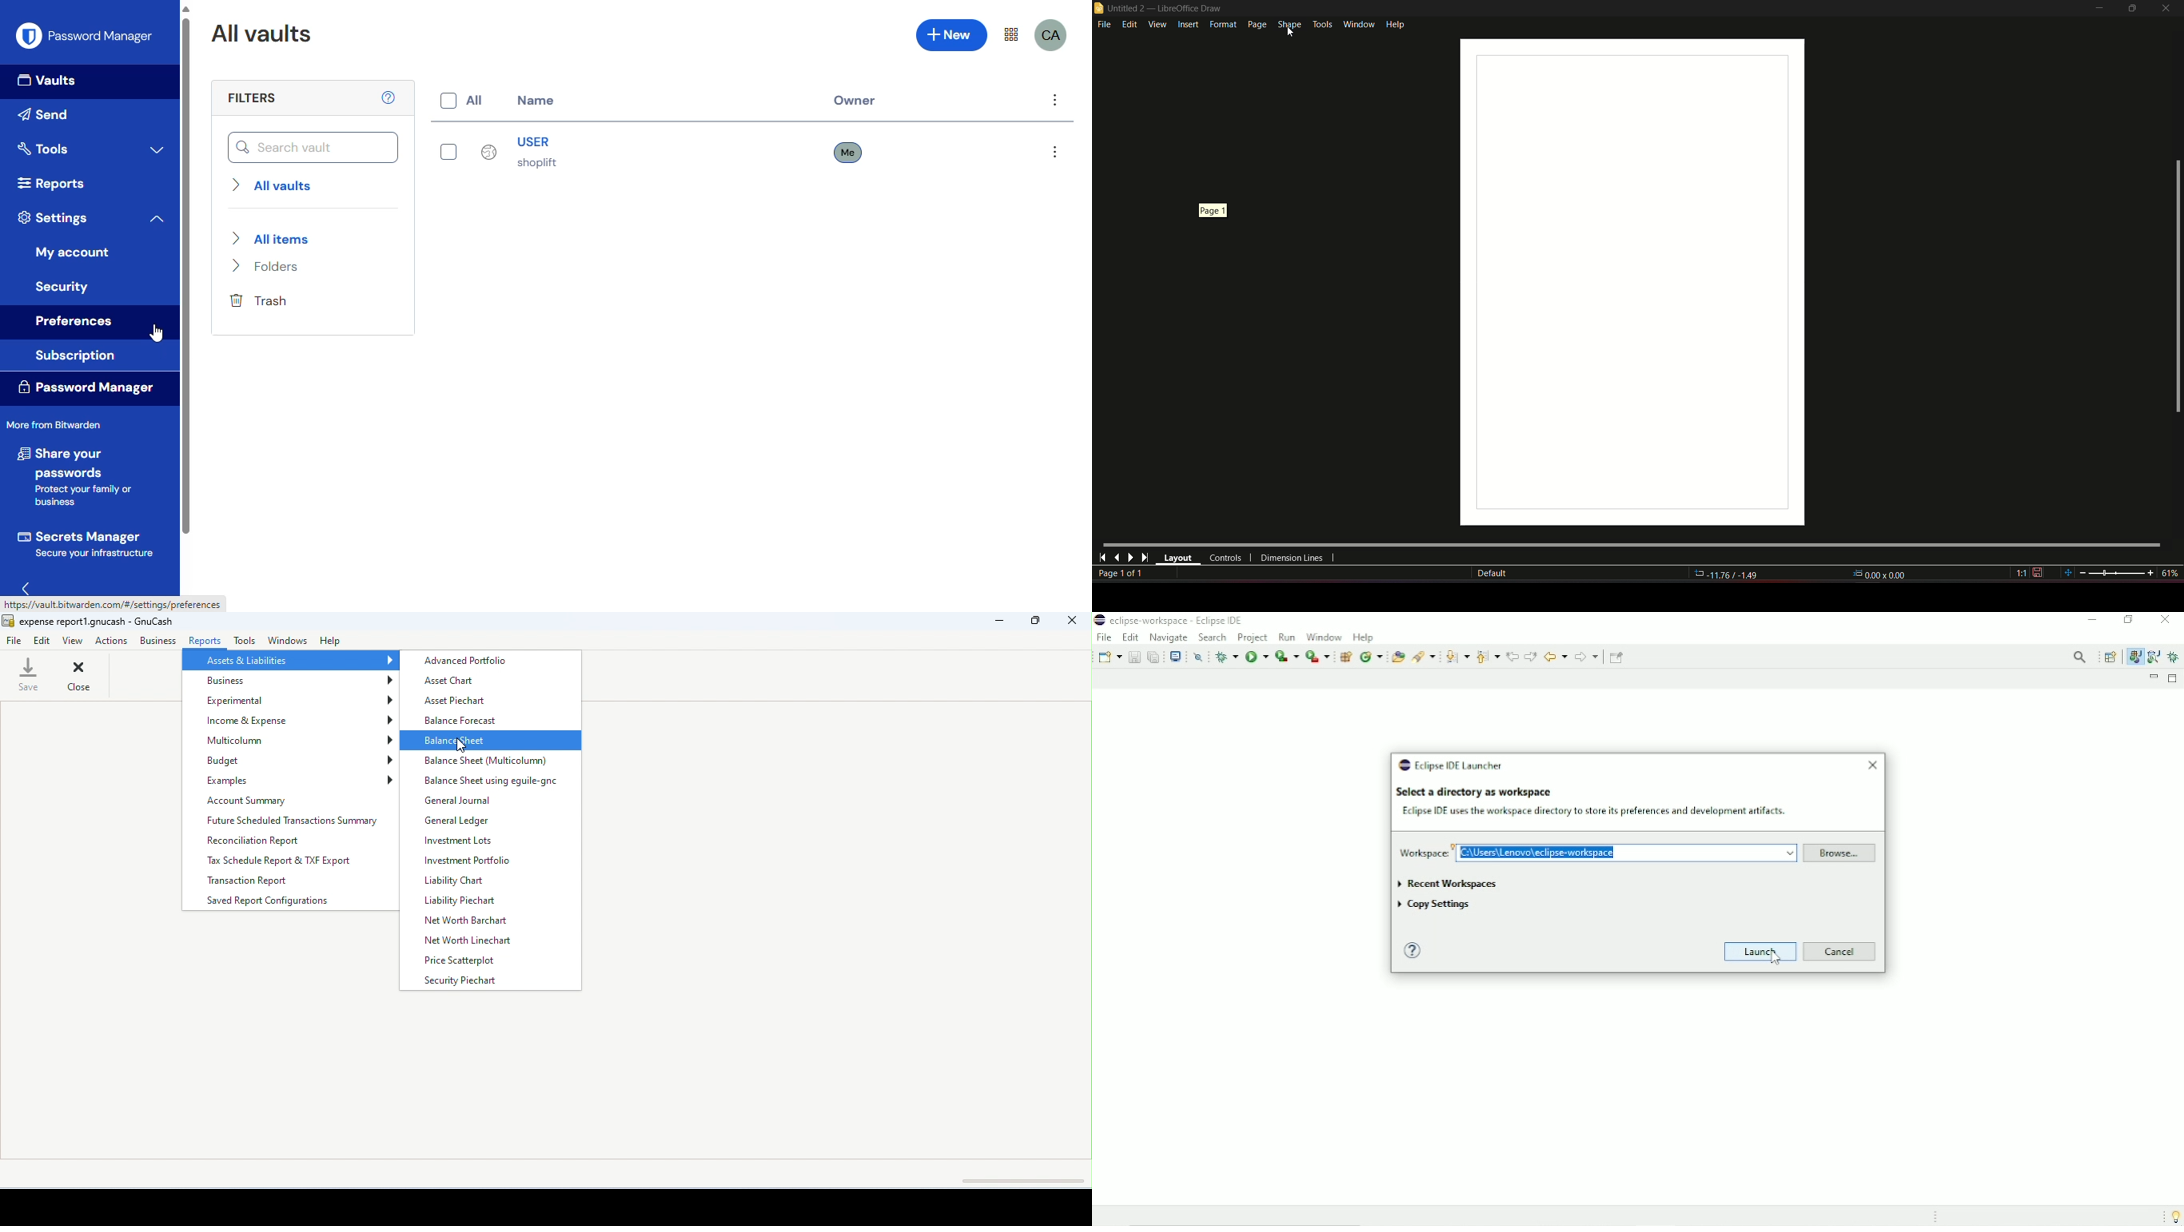 The image size is (2184, 1232). What do you see at coordinates (78, 478) in the screenshot?
I see `share your passwords Protect your family or business` at bounding box center [78, 478].